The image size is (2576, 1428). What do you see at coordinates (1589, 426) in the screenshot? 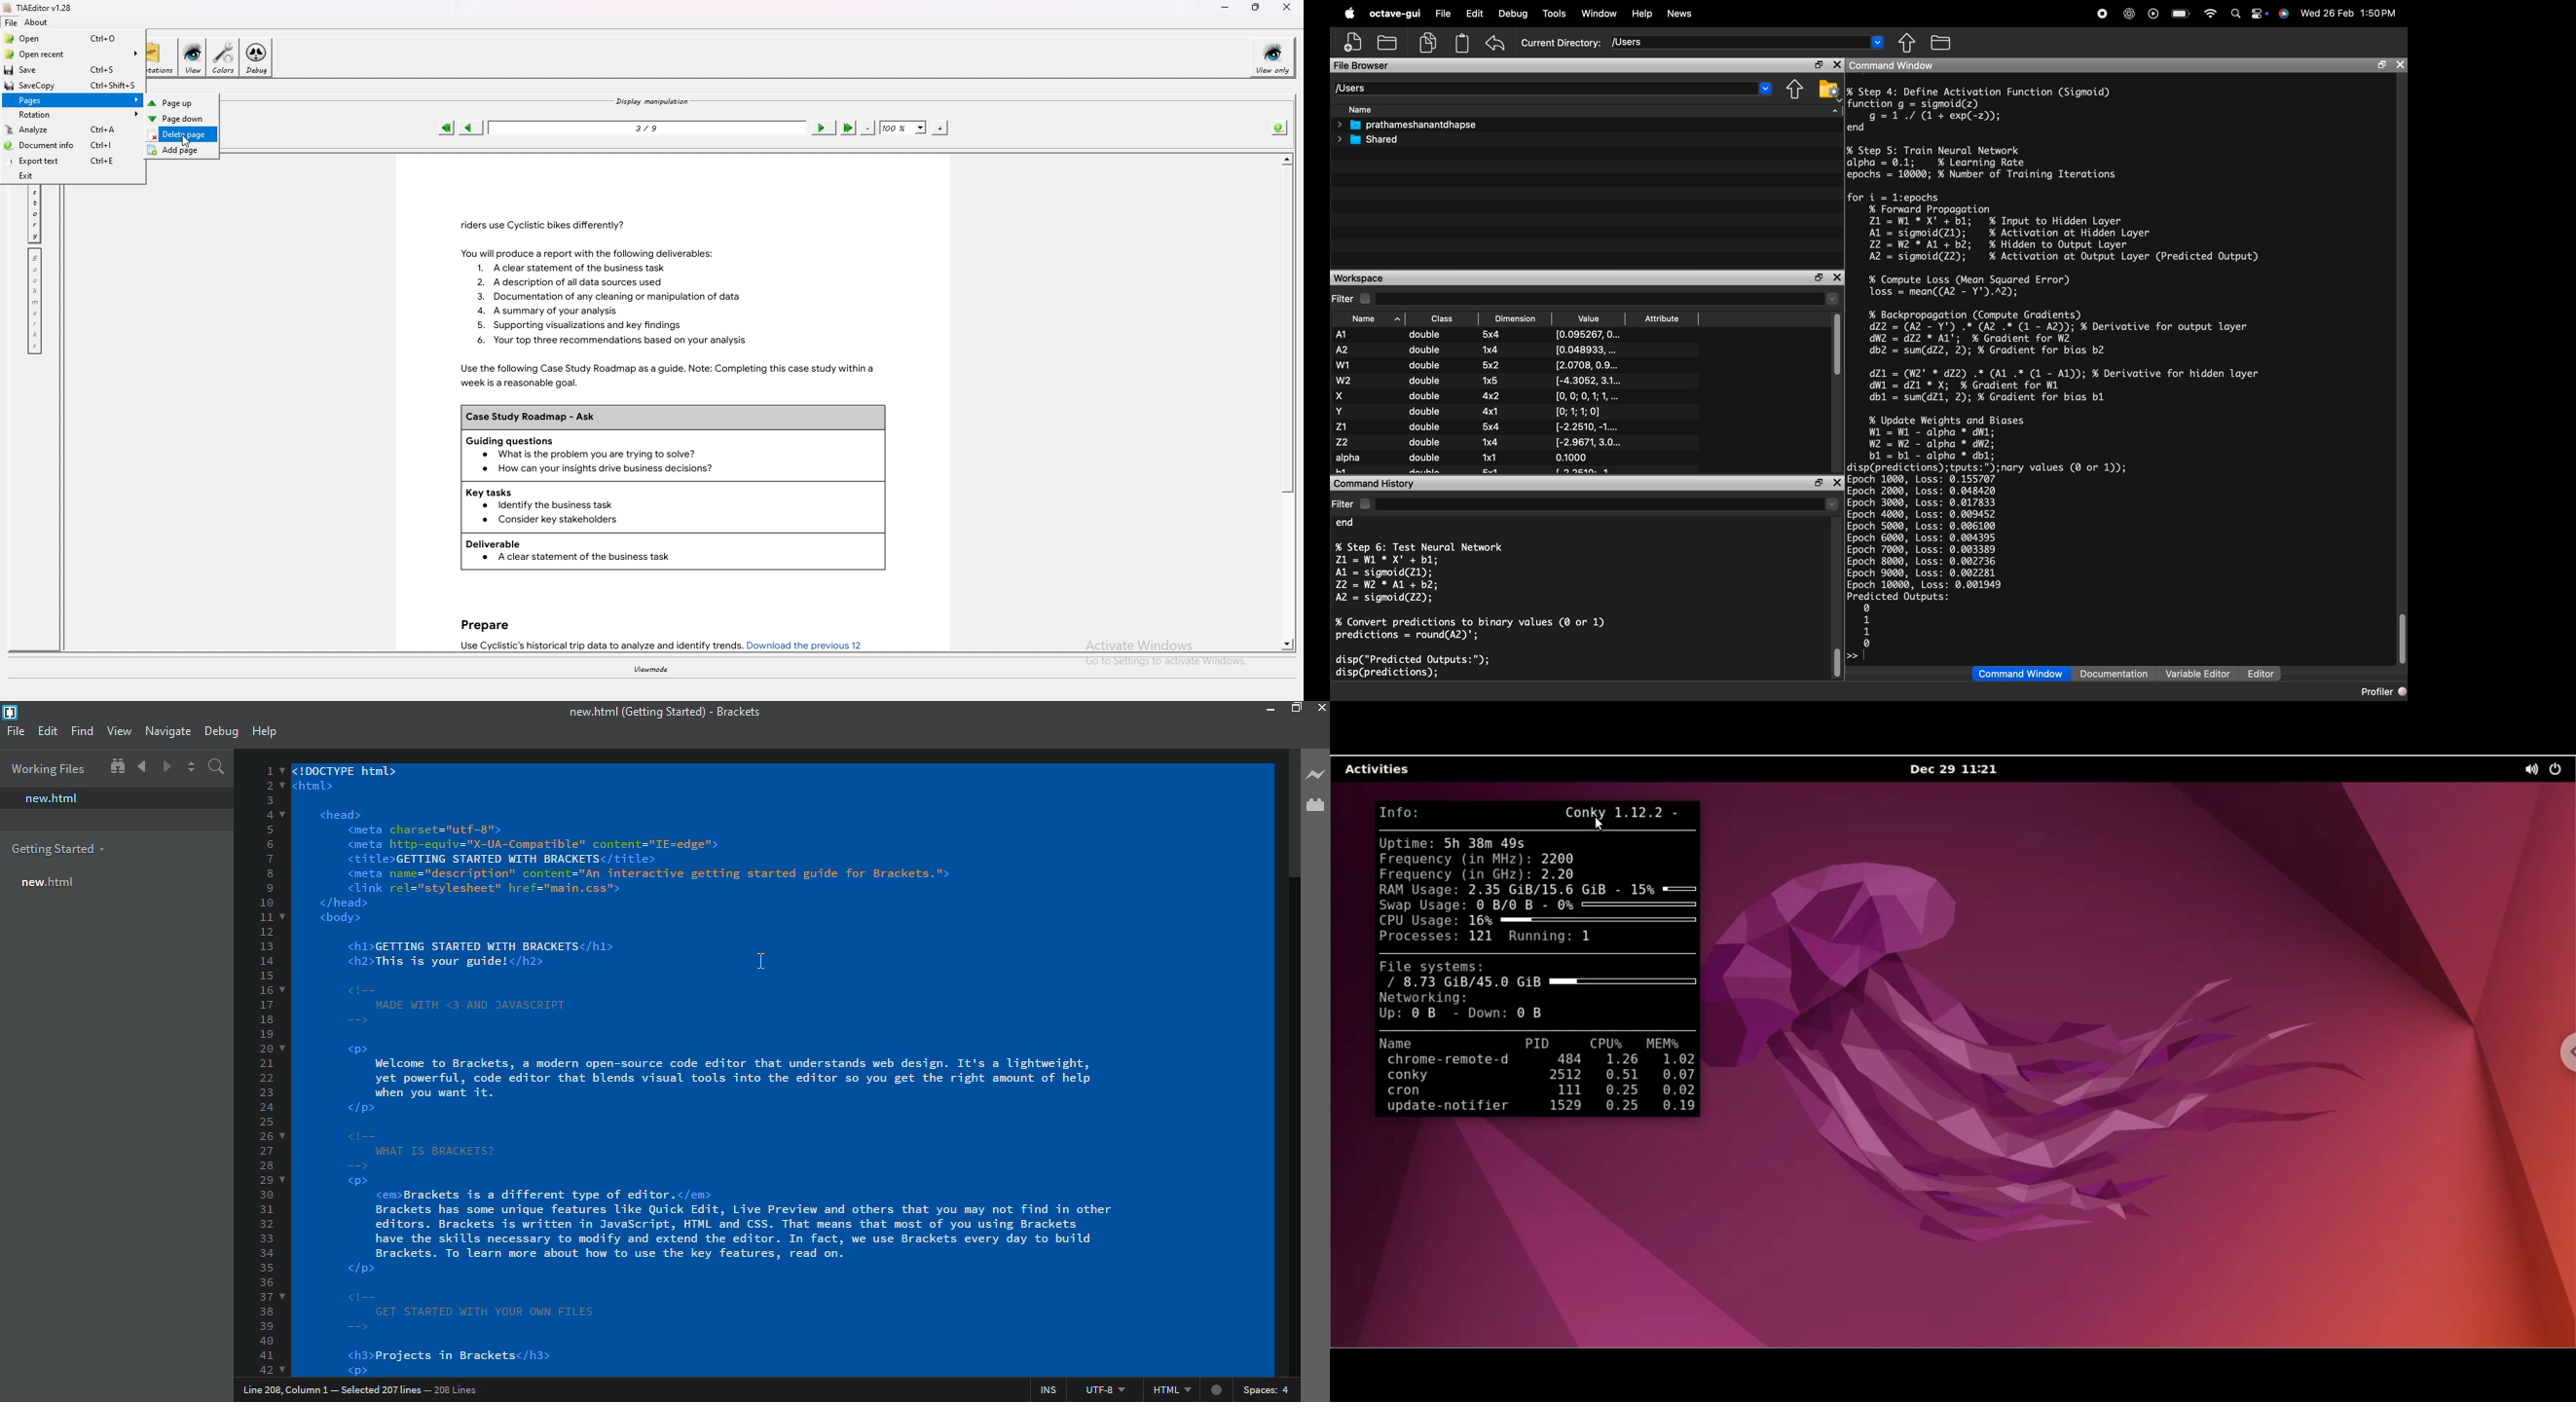
I see `[-2.2510, -1....` at bounding box center [1589, 426].